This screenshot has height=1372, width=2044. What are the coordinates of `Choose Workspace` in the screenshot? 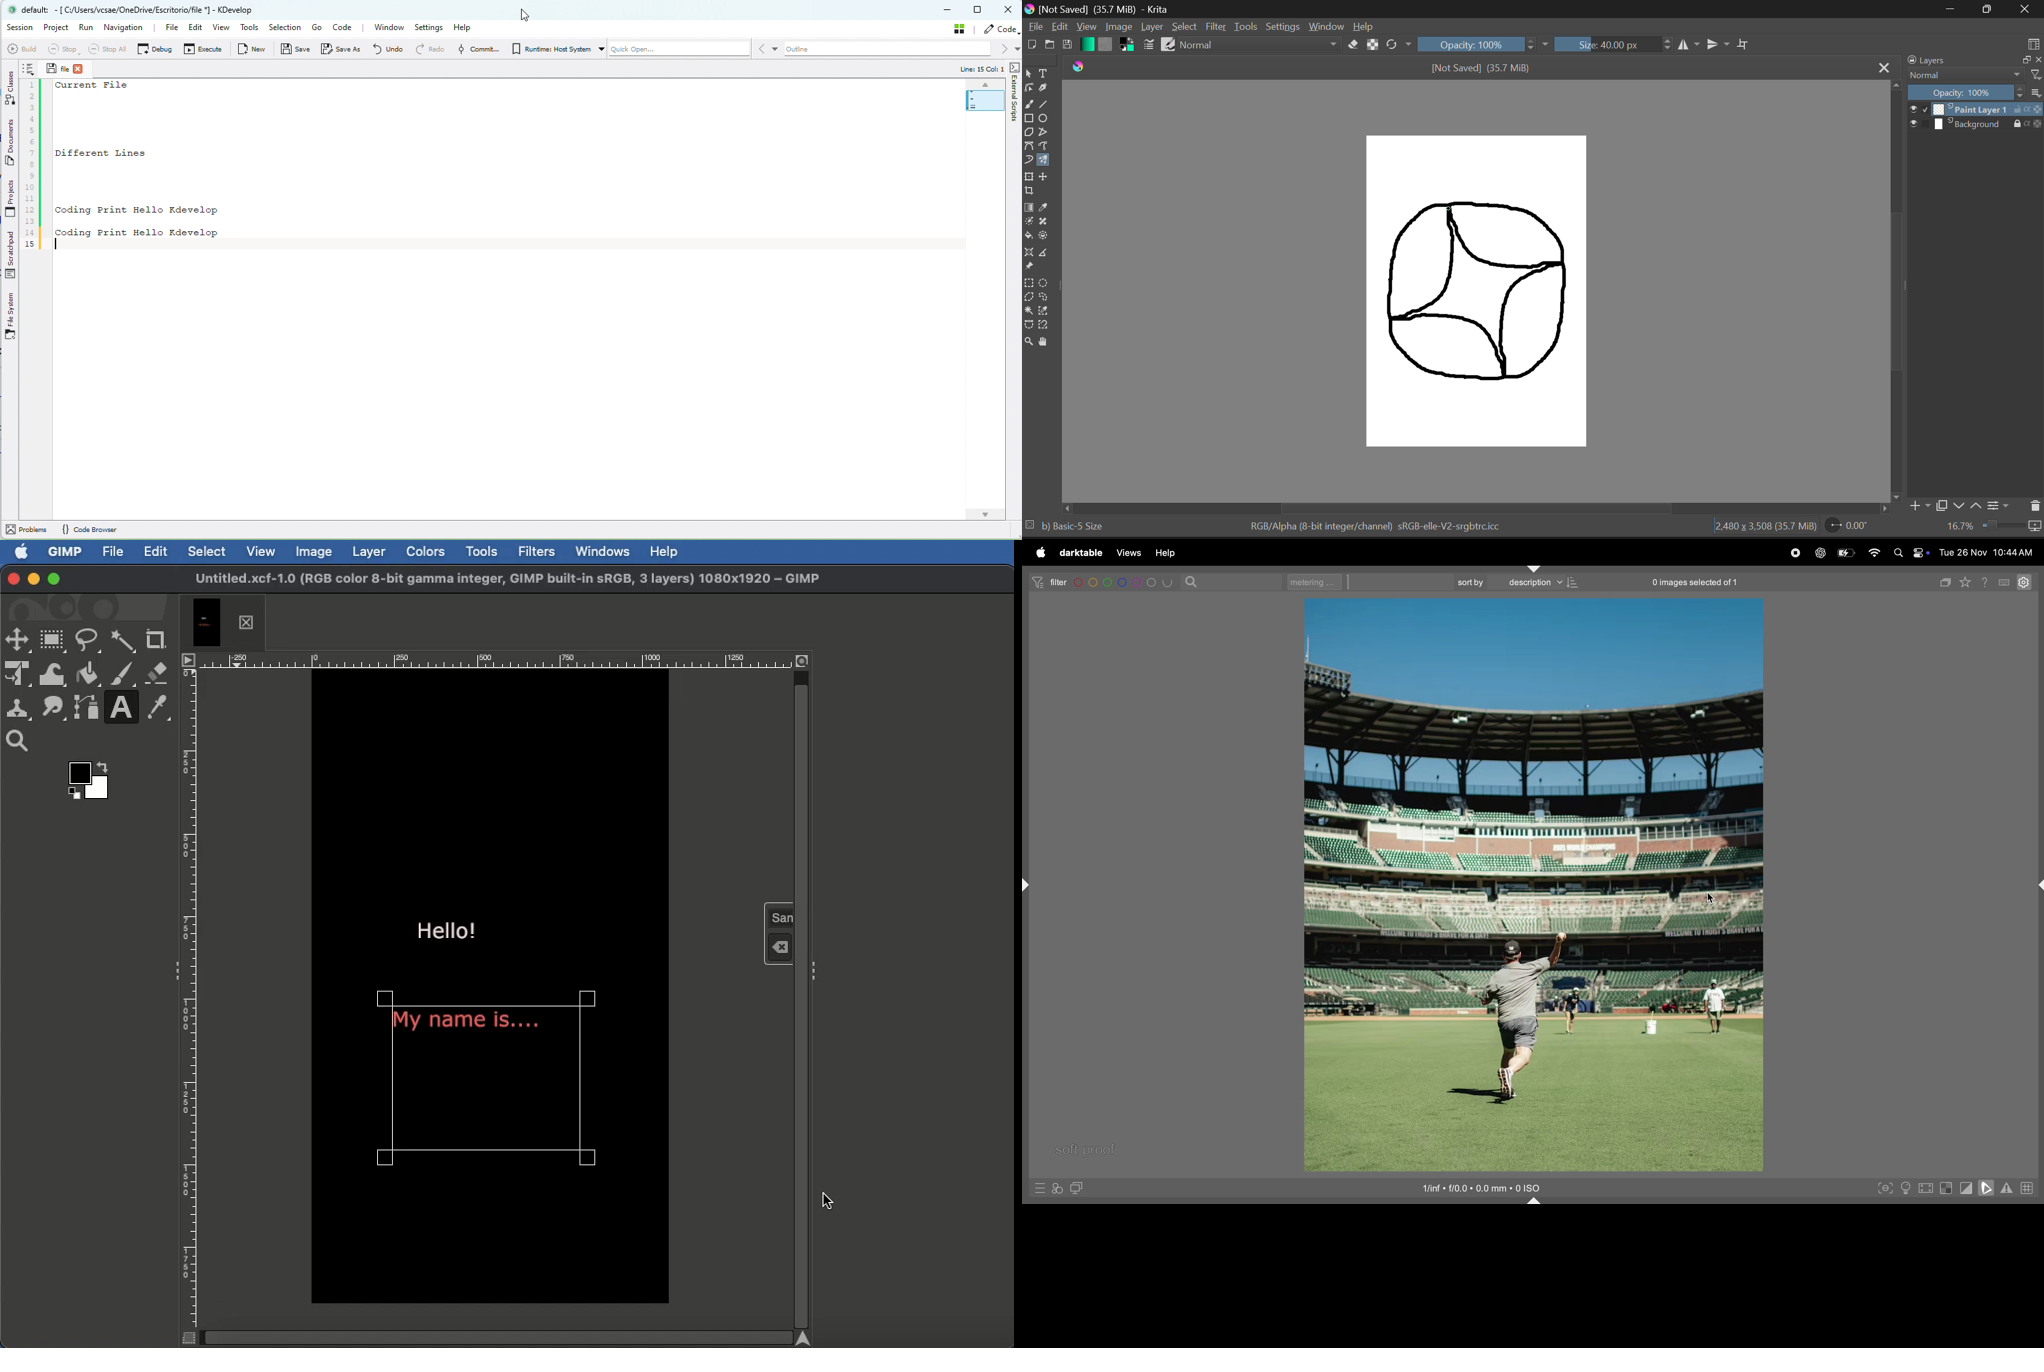 It's located at (2034, 45).